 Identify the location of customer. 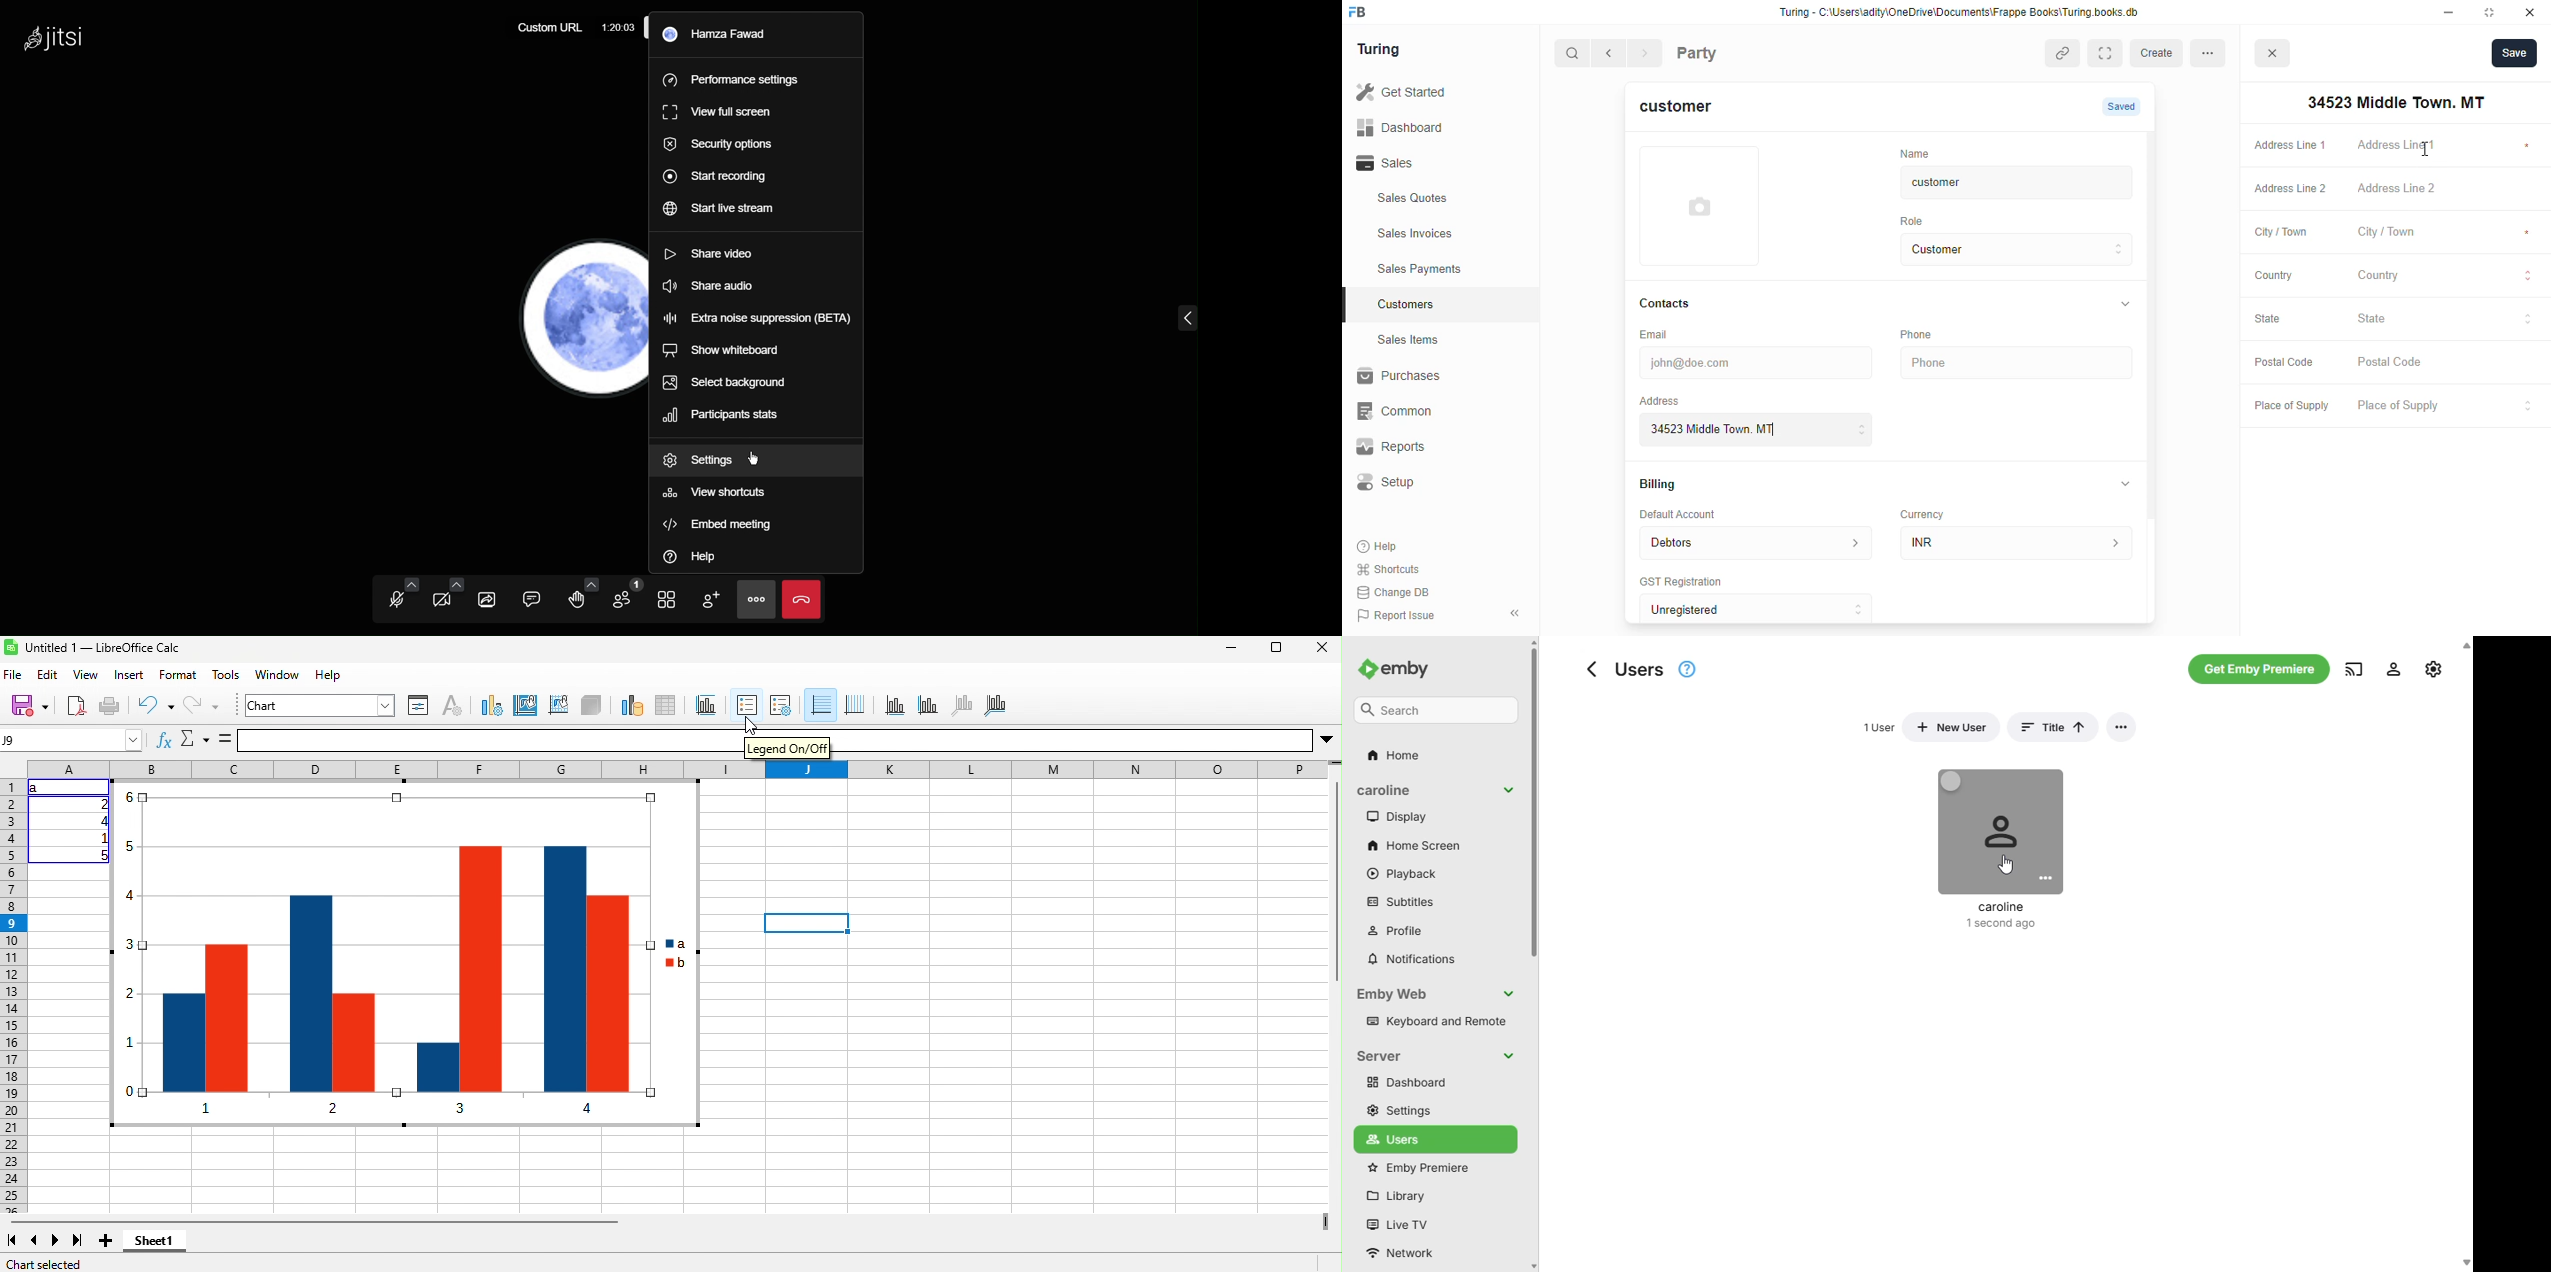
(1687, 109).